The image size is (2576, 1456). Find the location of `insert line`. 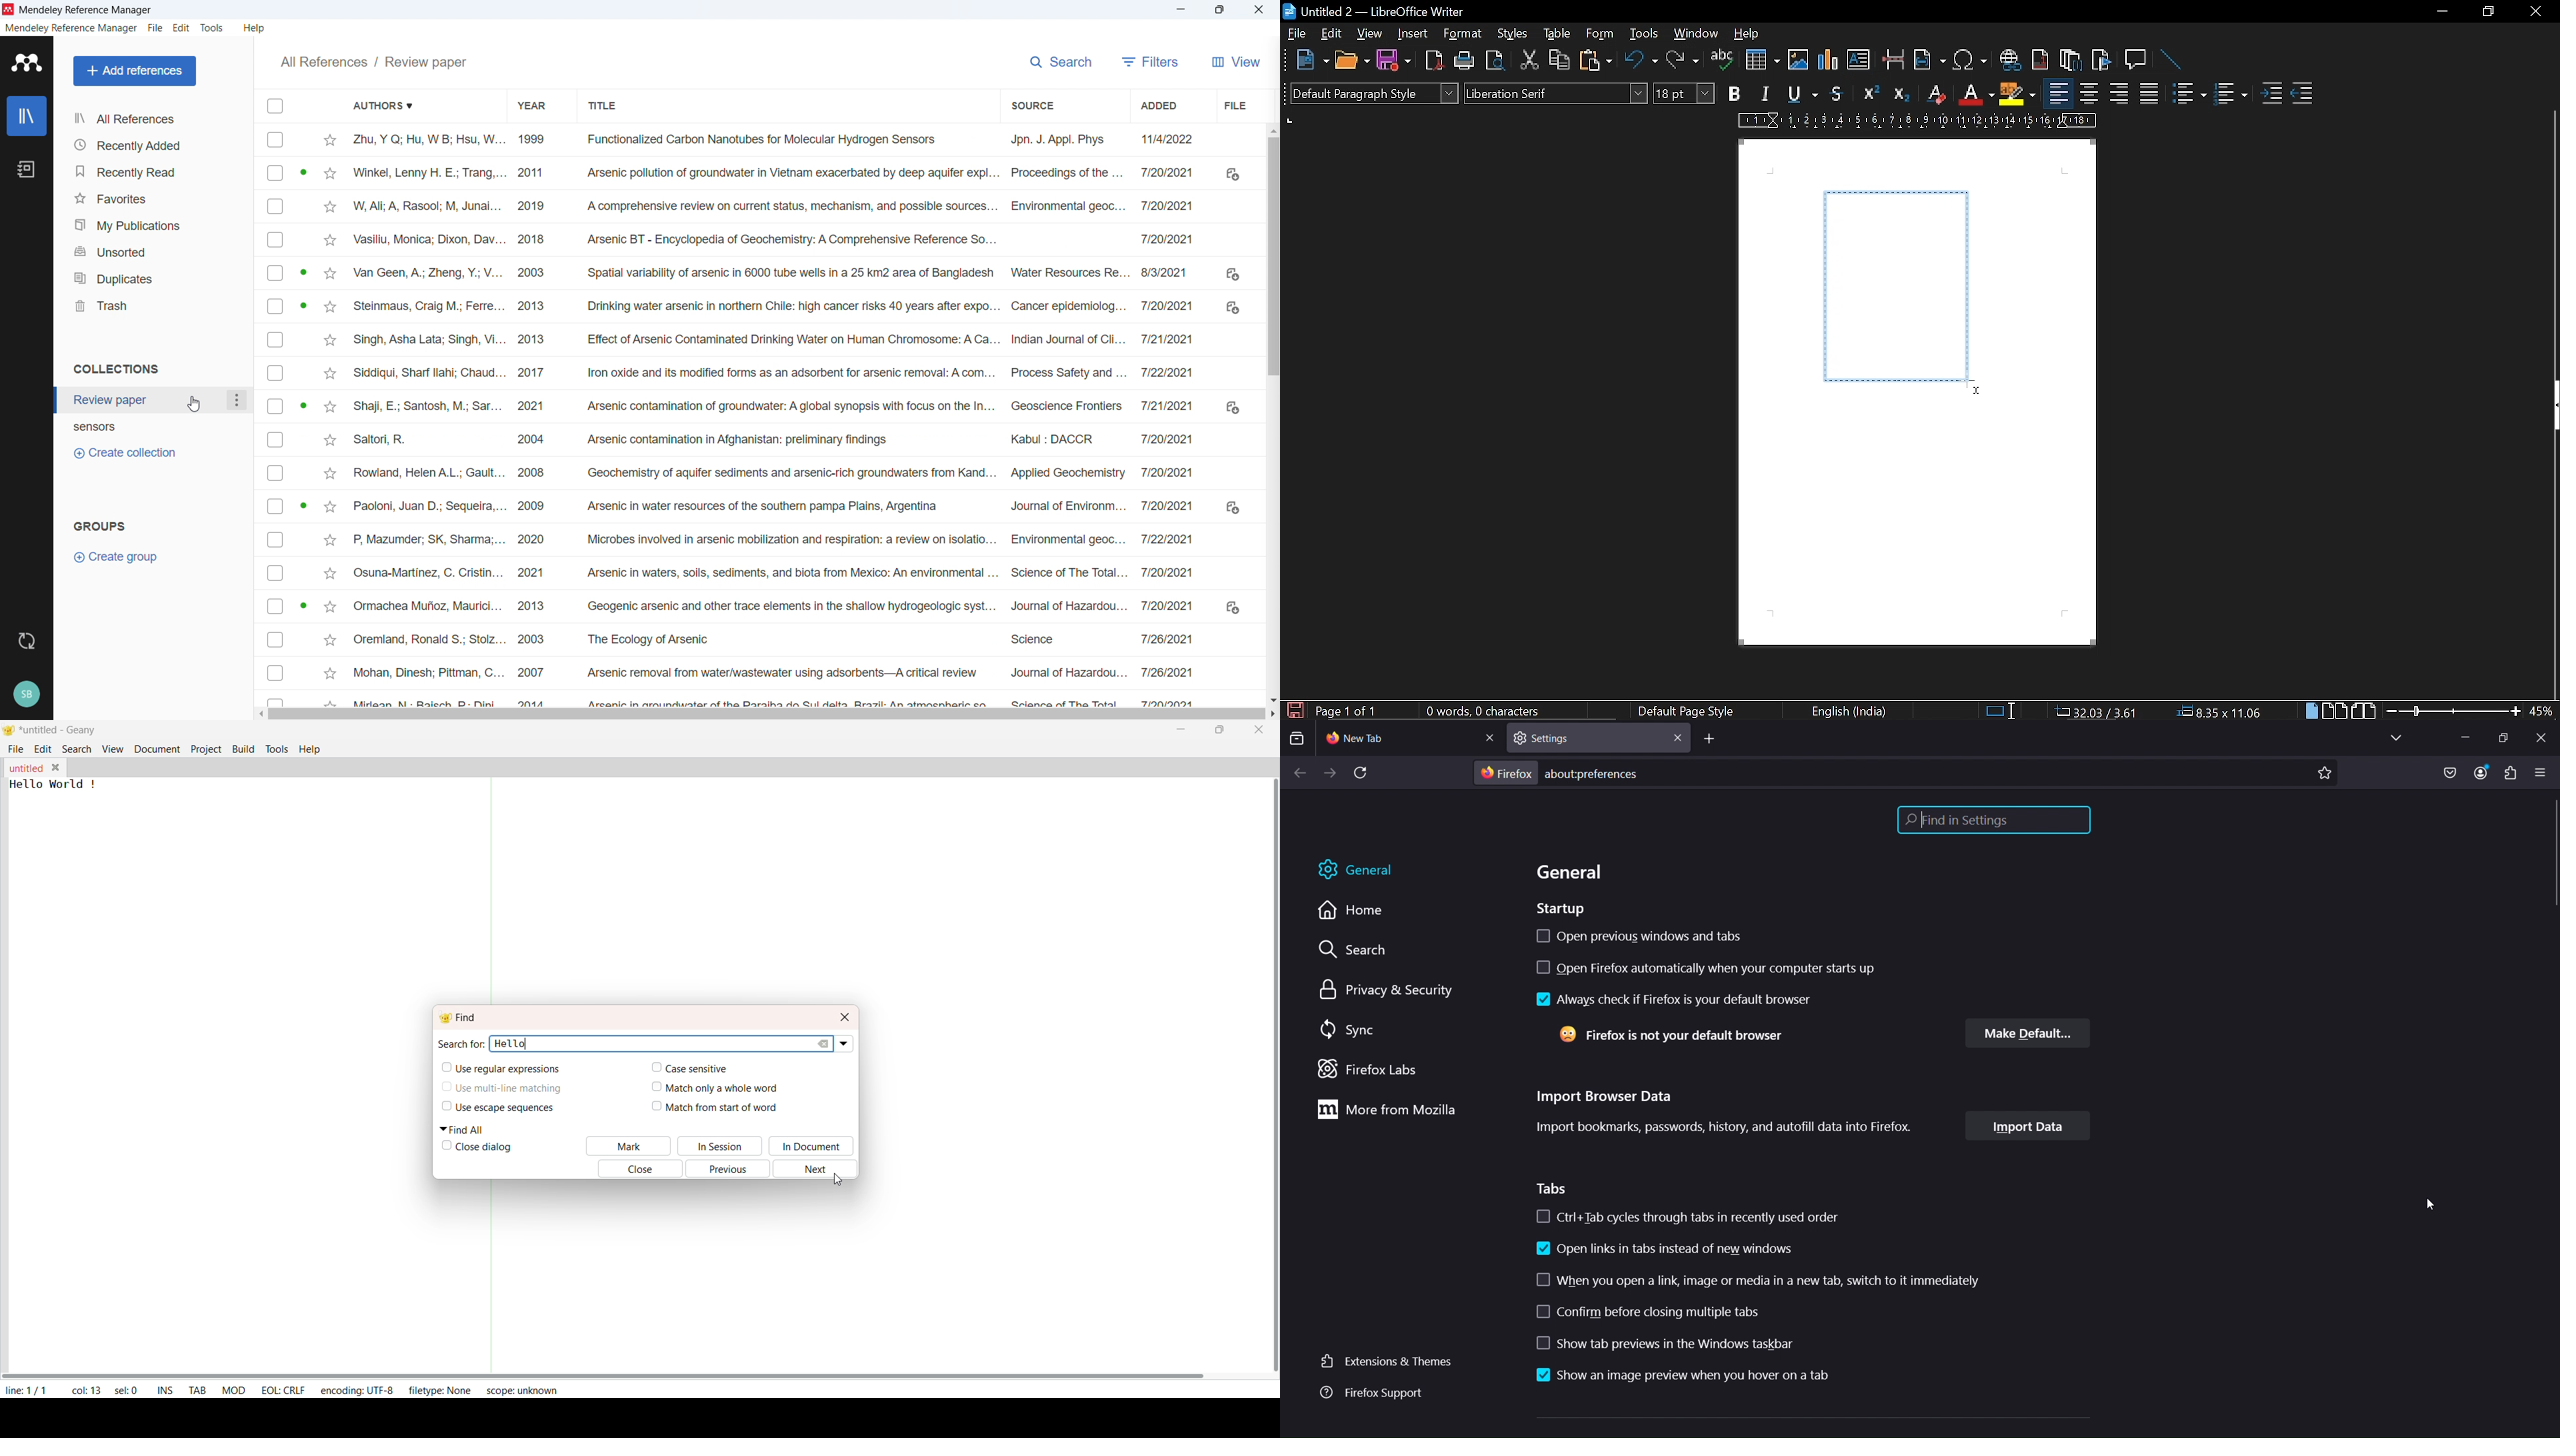

insert line is located at coordinates (2166, 59).